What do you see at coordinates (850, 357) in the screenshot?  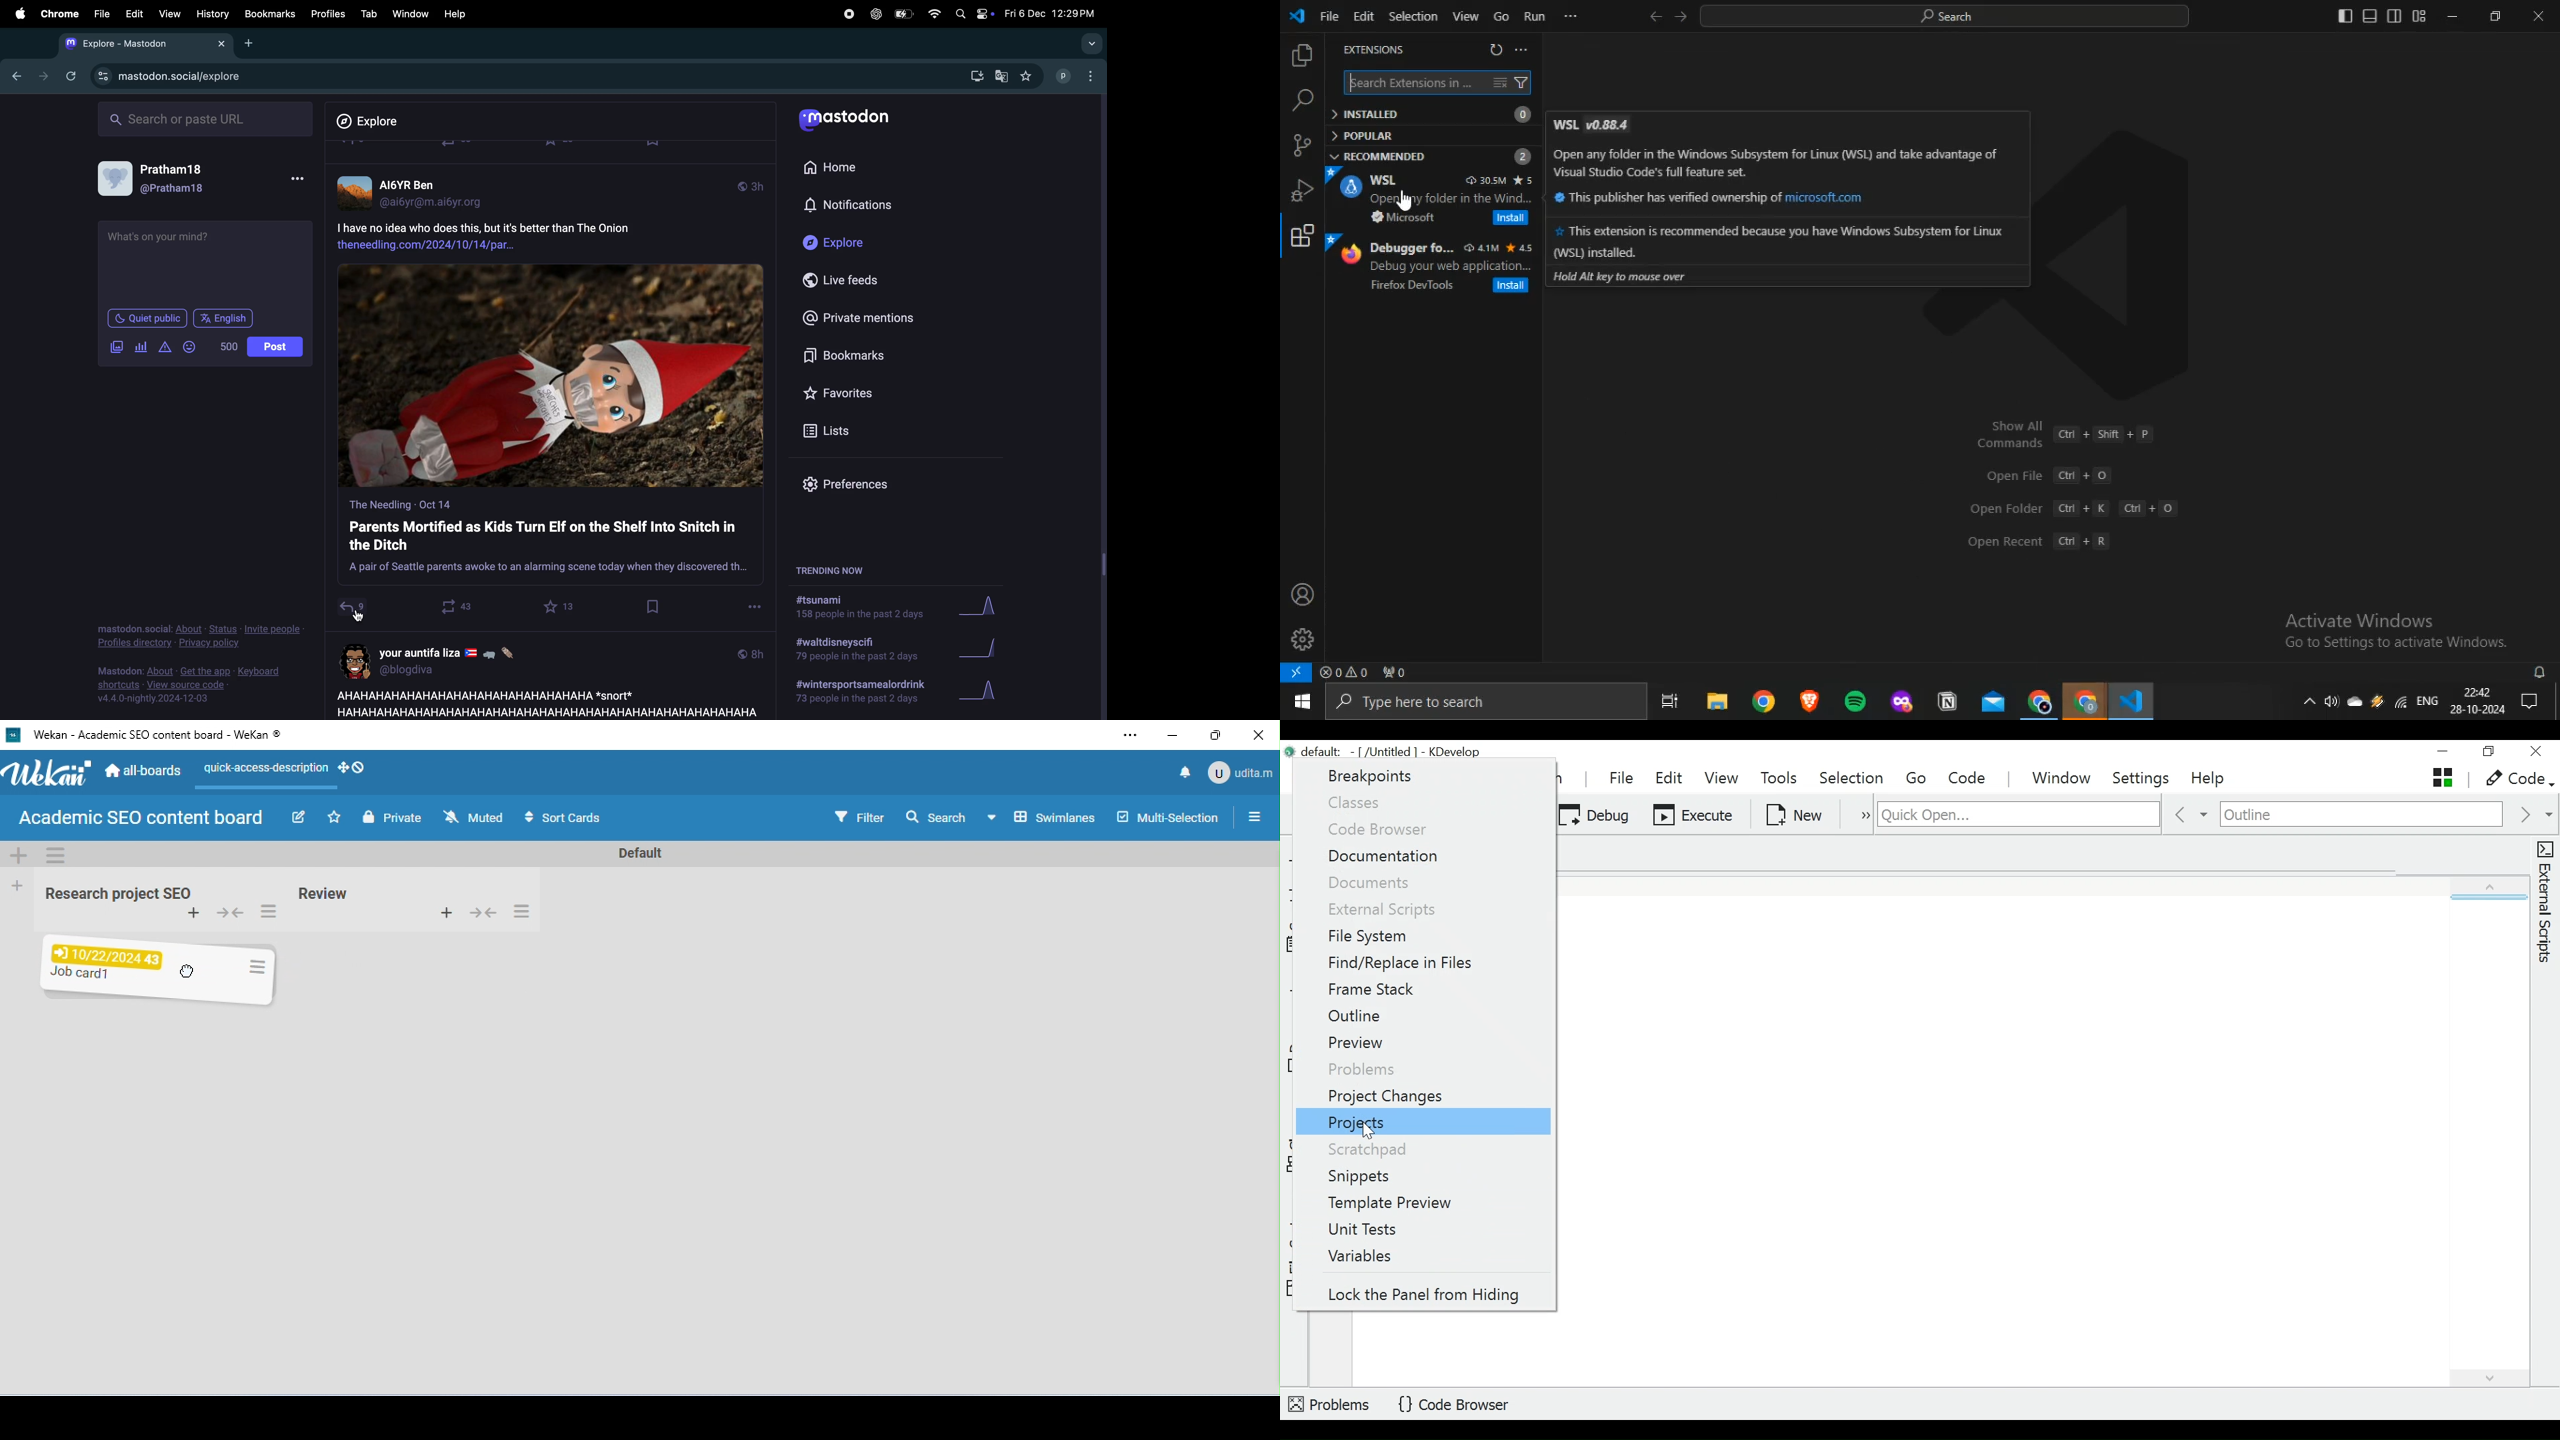 I see `Bookmarks` at bounding box center [850, 357].